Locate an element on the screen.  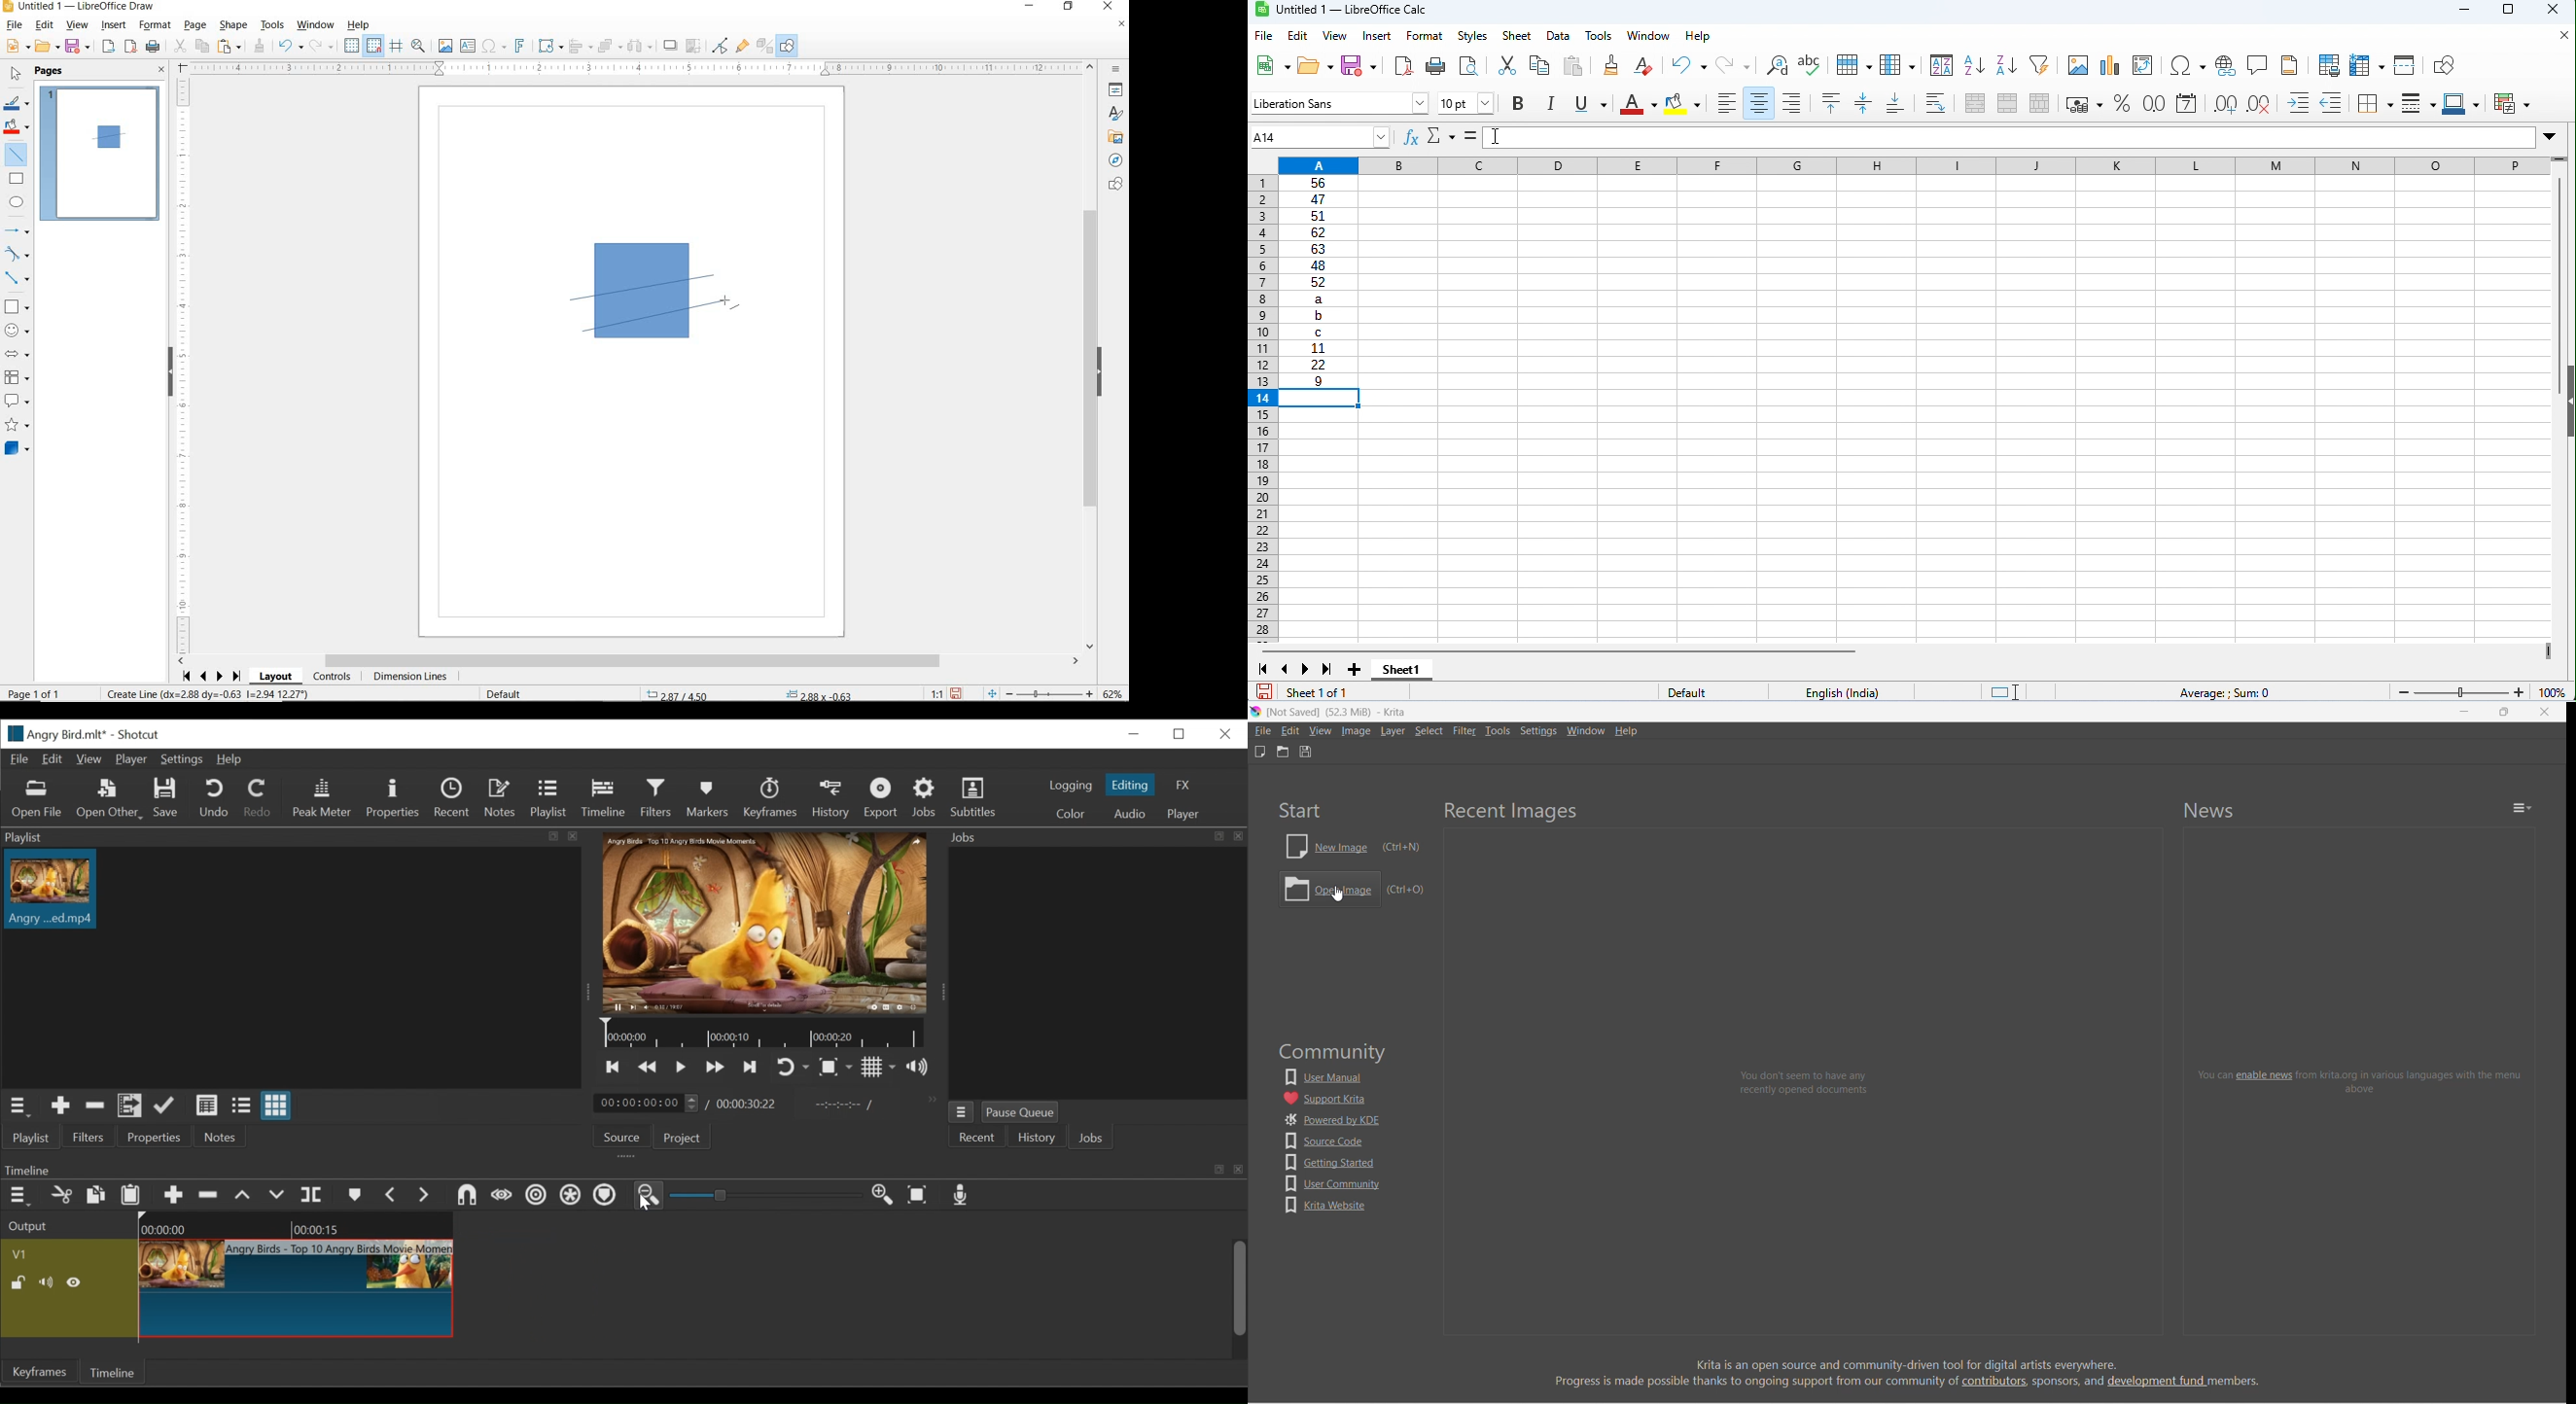
Copy is located at coordinates (96, 1195).